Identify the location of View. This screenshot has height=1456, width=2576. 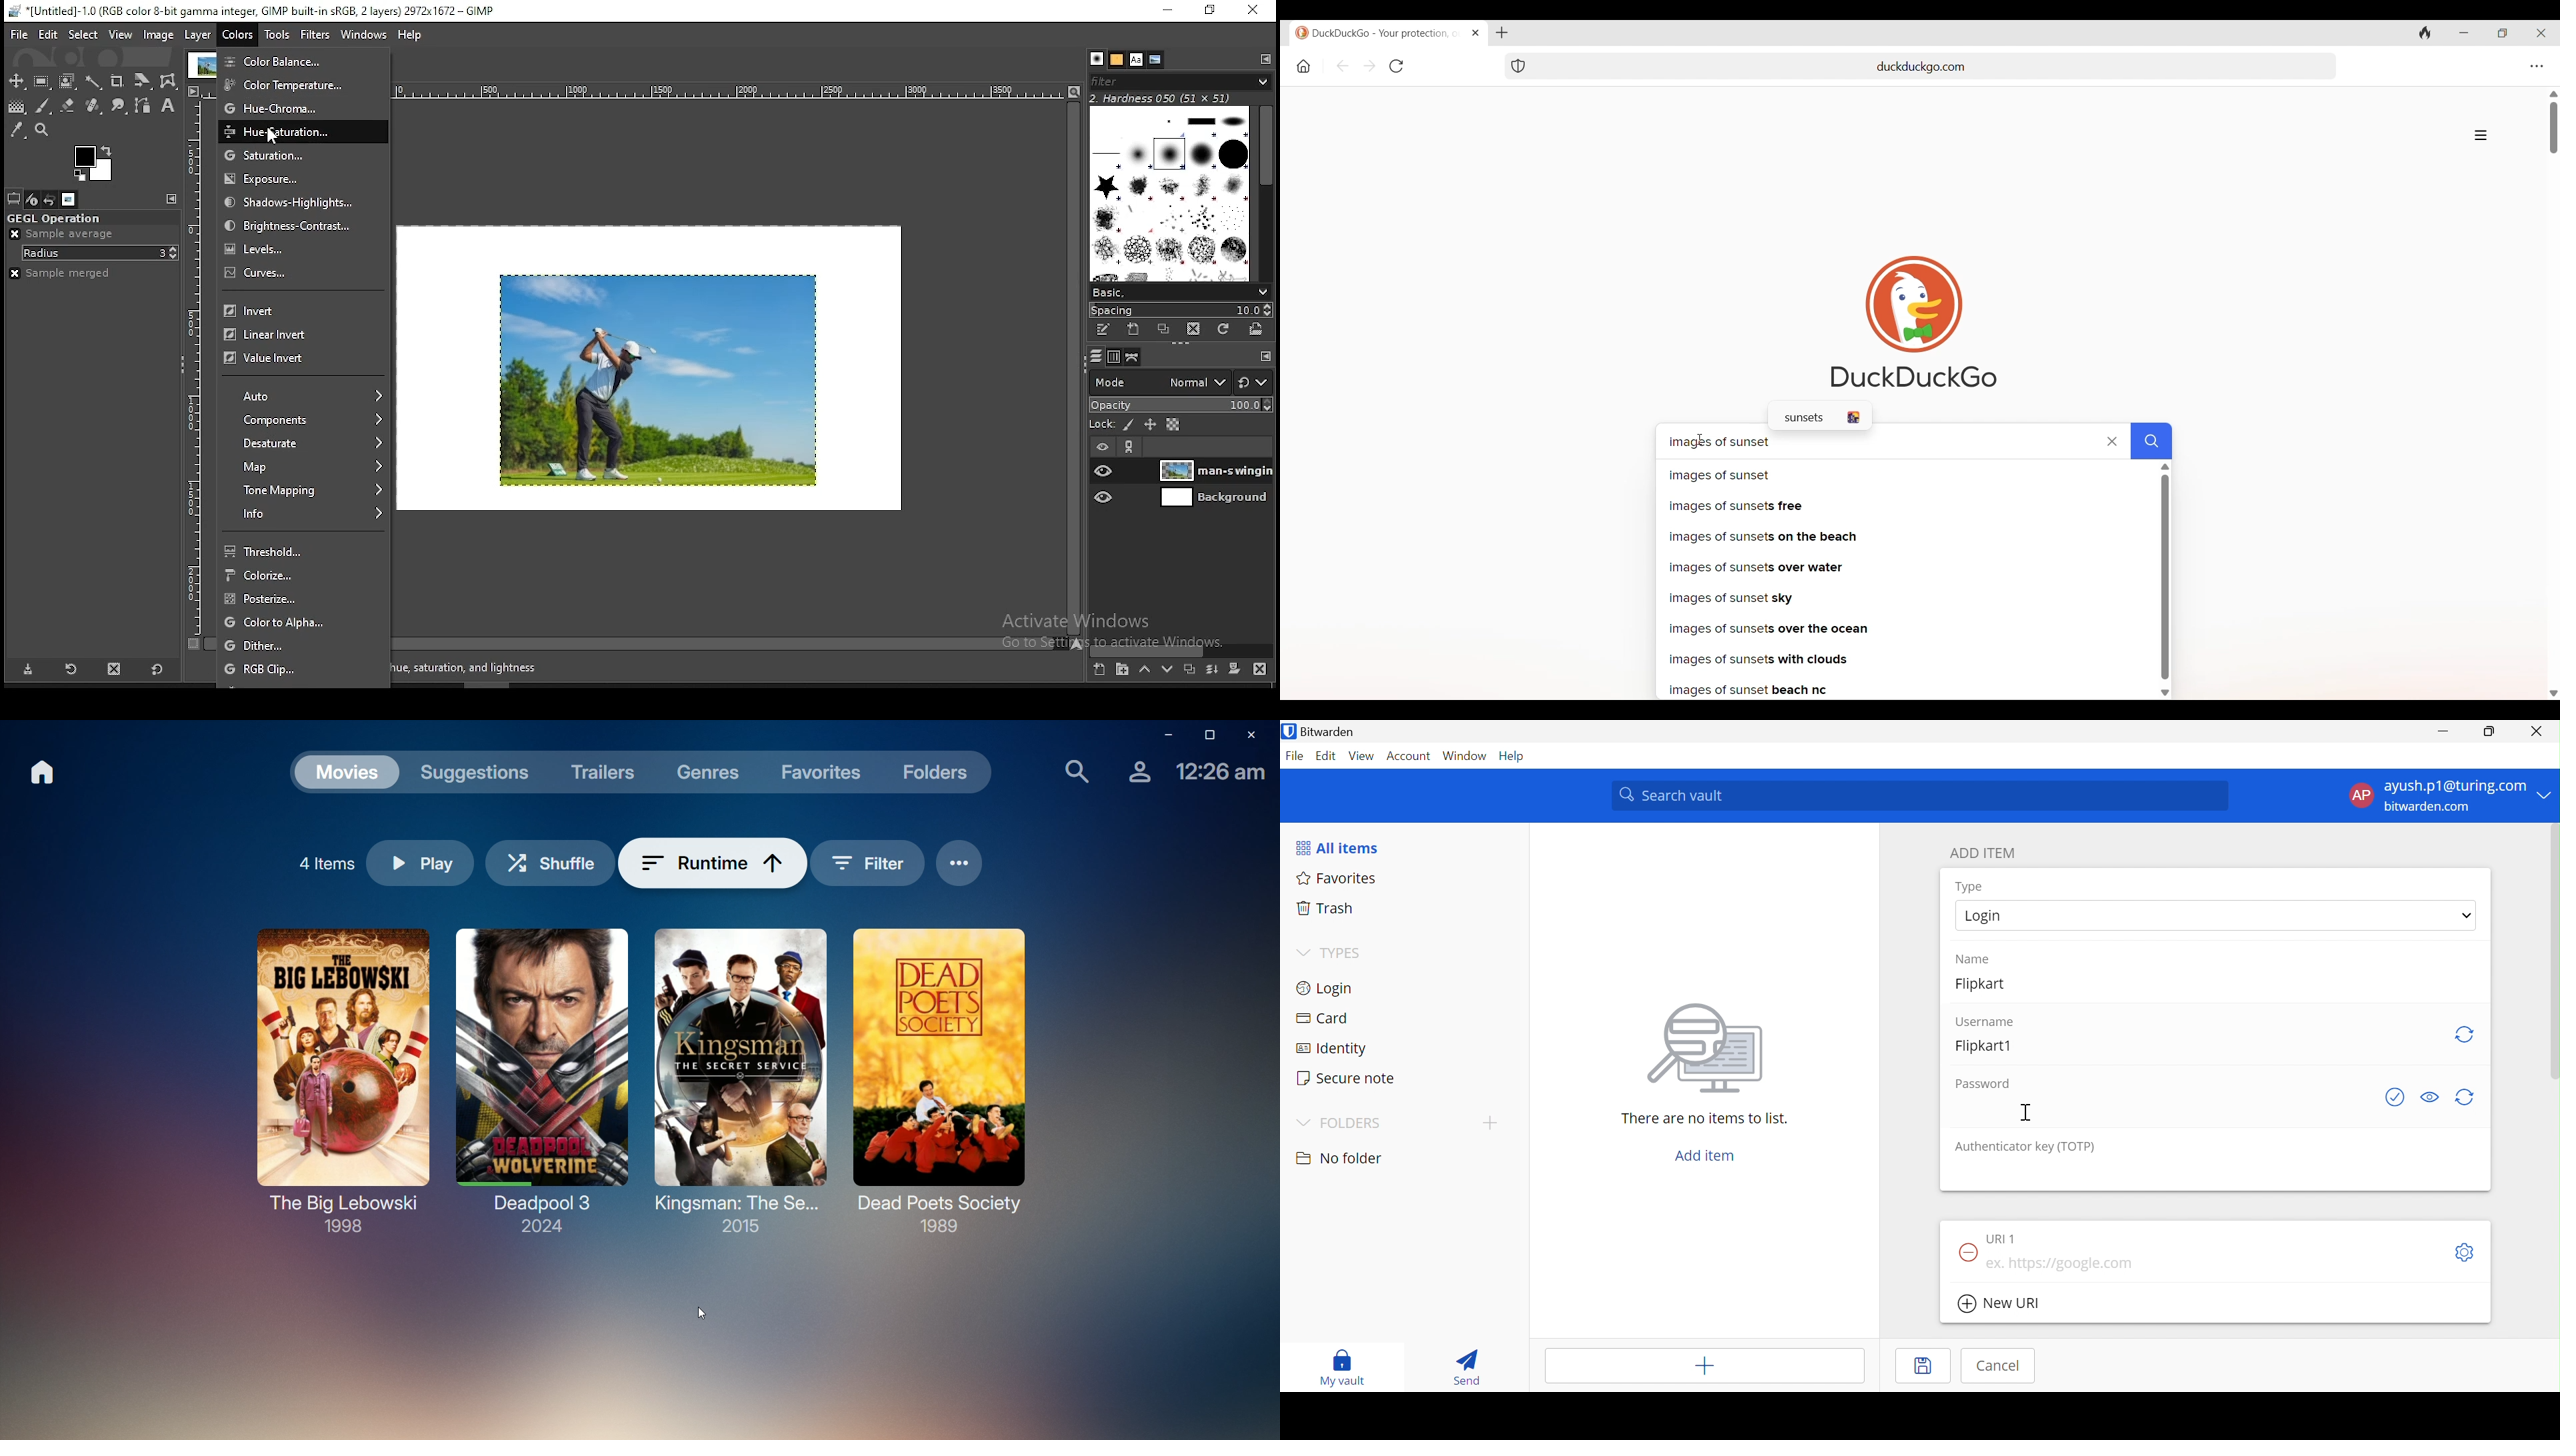
(1359, 755).